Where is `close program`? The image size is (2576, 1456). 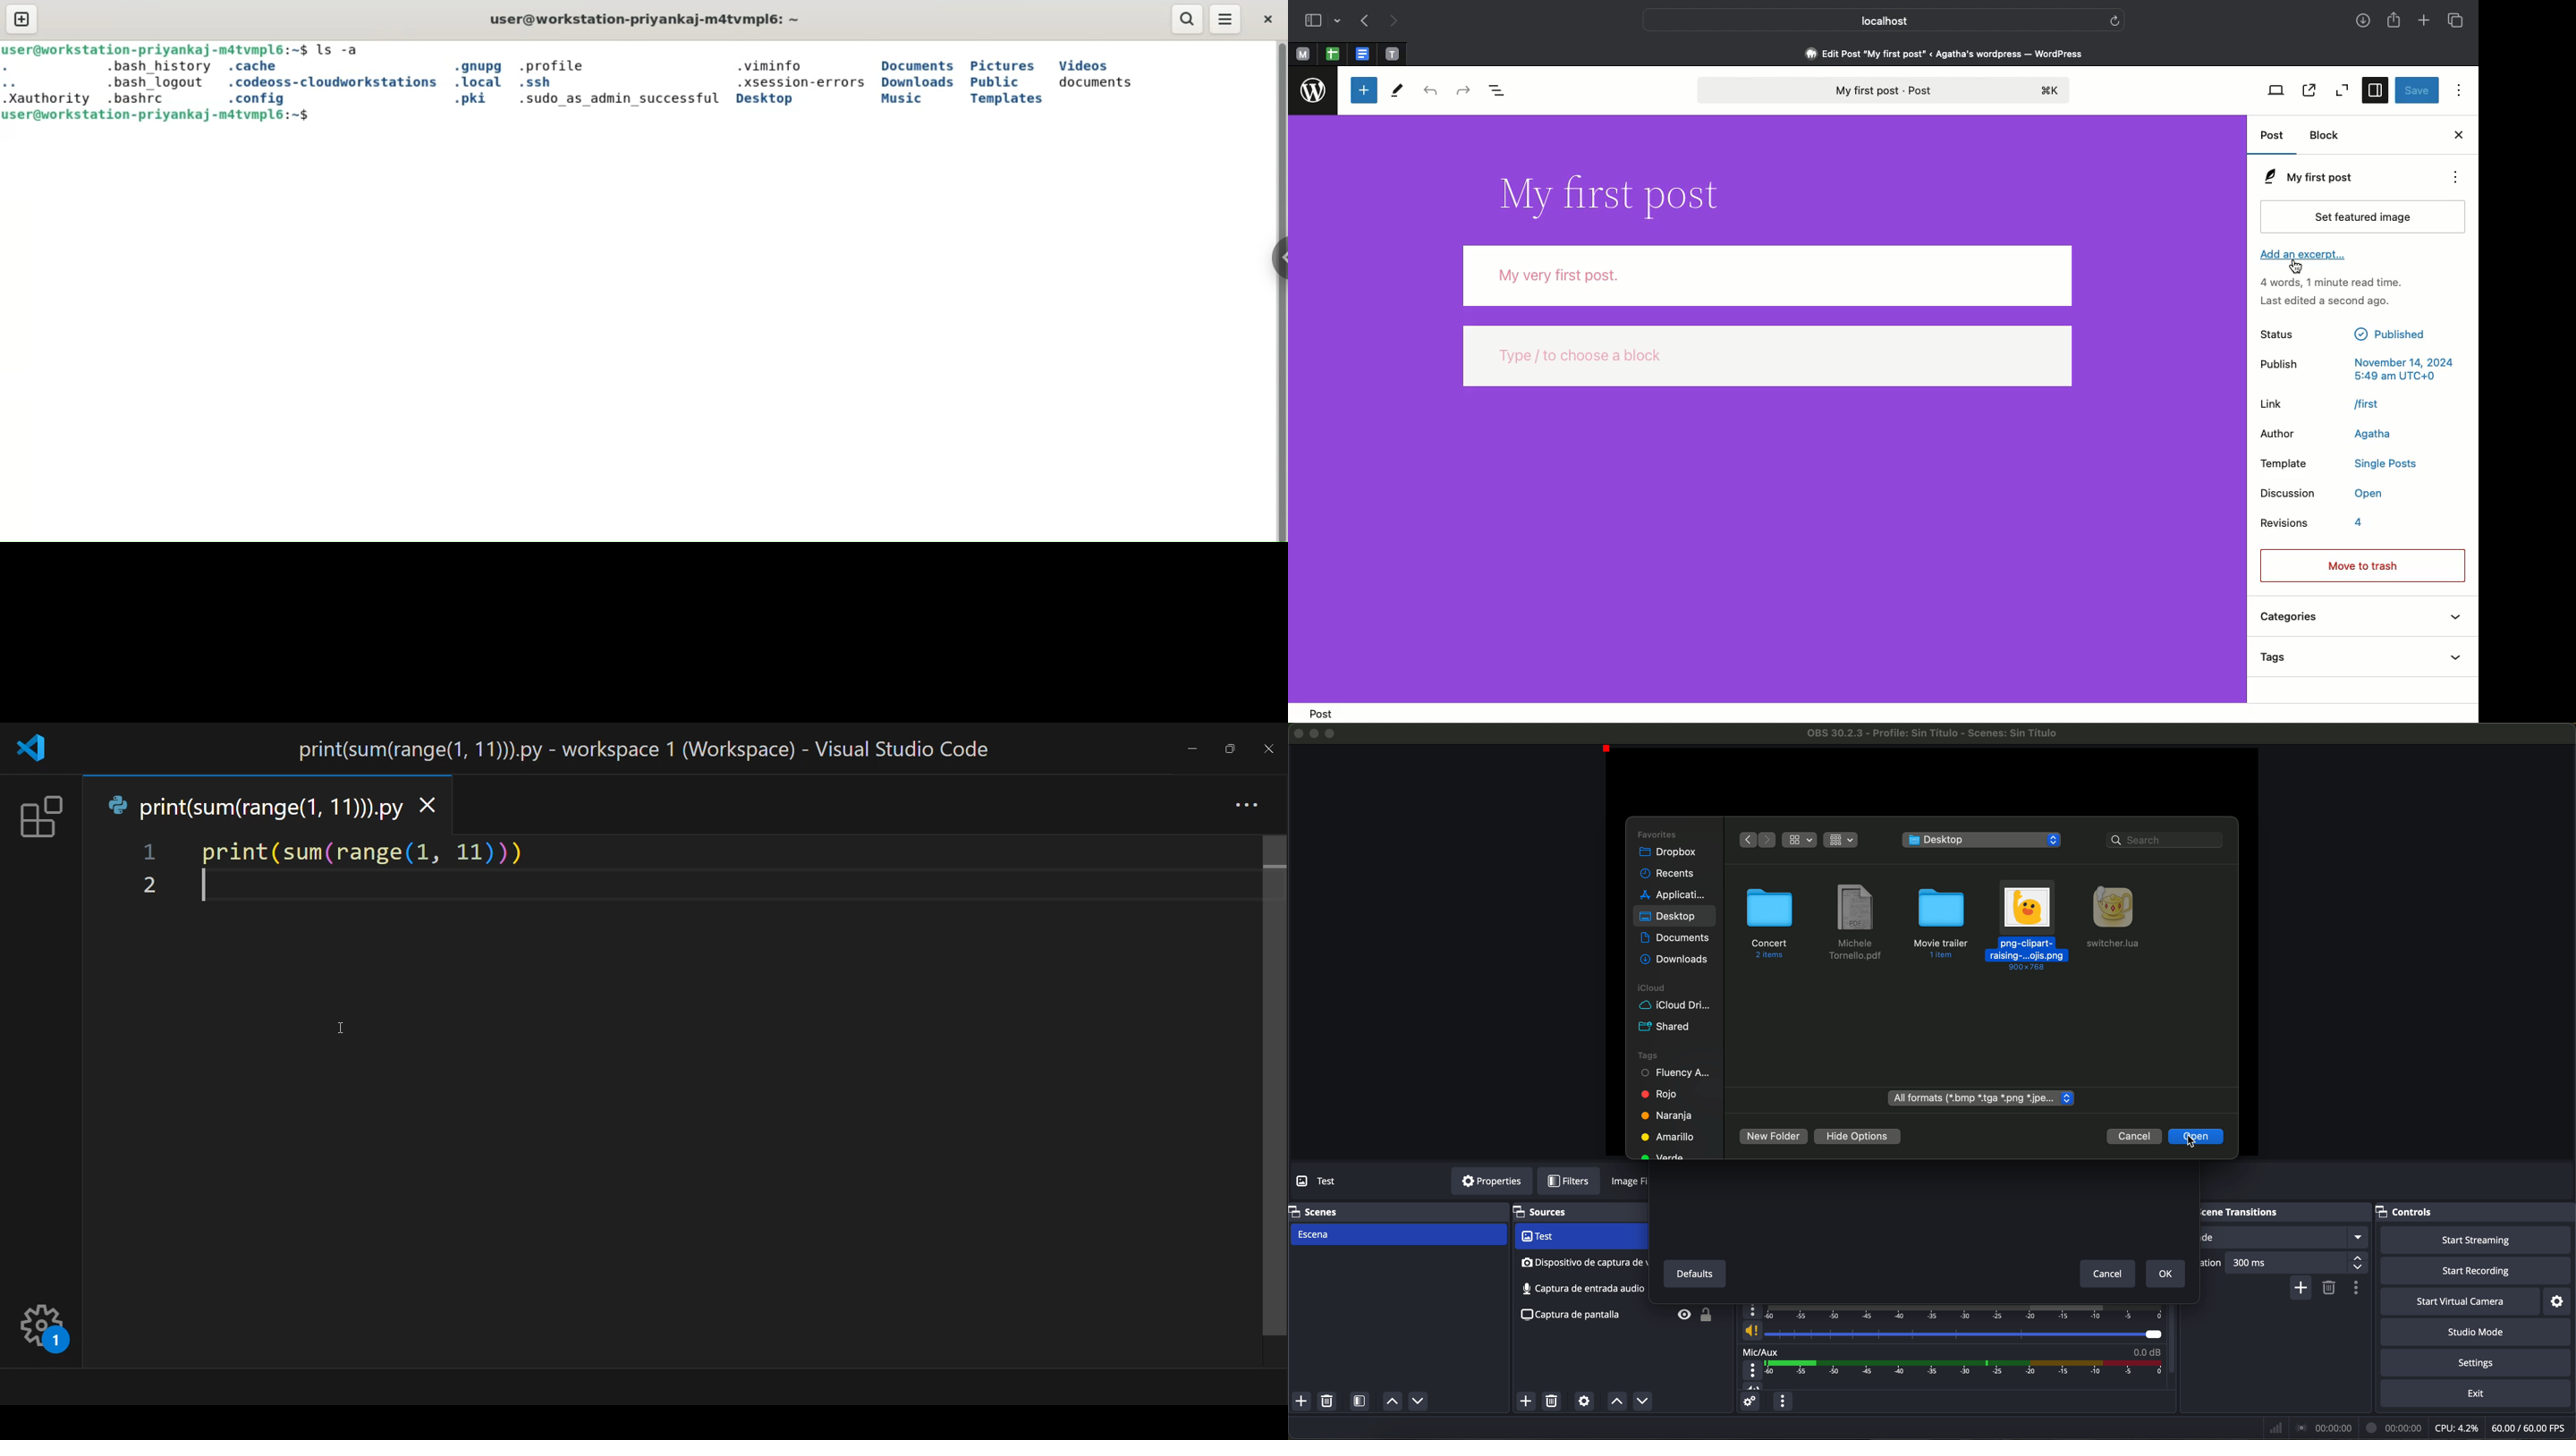 close program is located at coordinates (1297, 732).